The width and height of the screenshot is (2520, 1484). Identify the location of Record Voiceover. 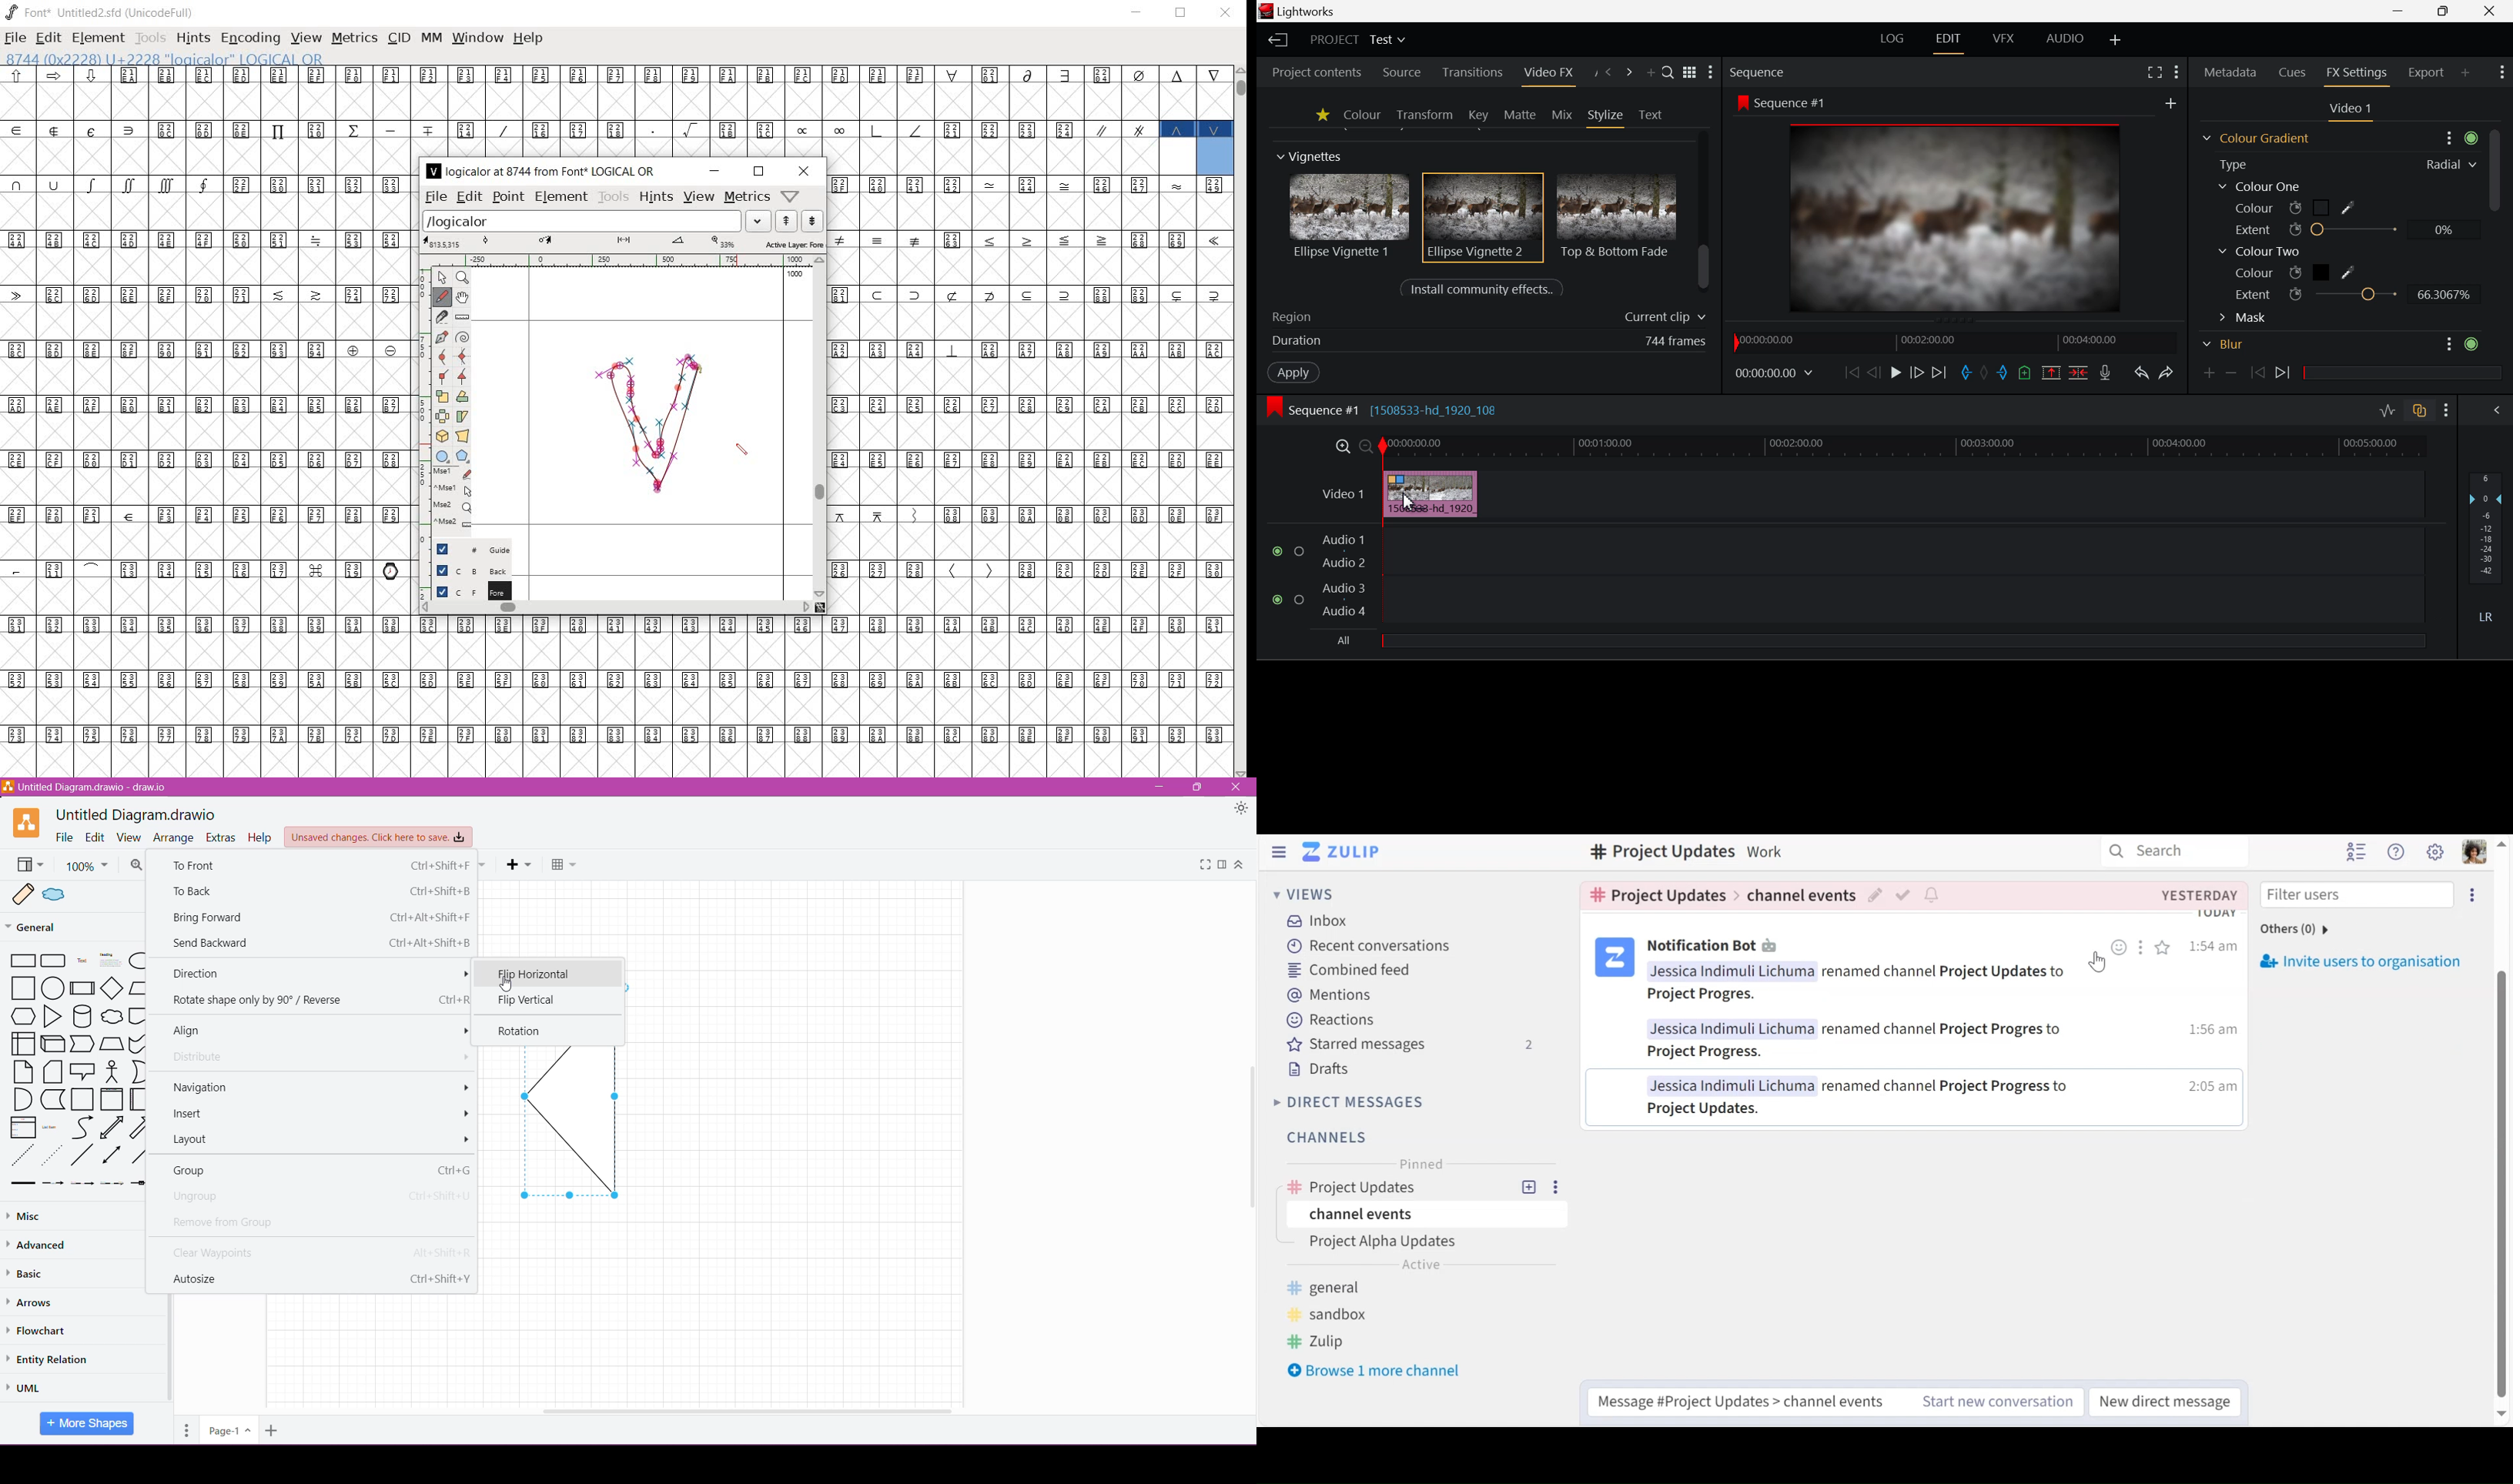
(2106, 372).